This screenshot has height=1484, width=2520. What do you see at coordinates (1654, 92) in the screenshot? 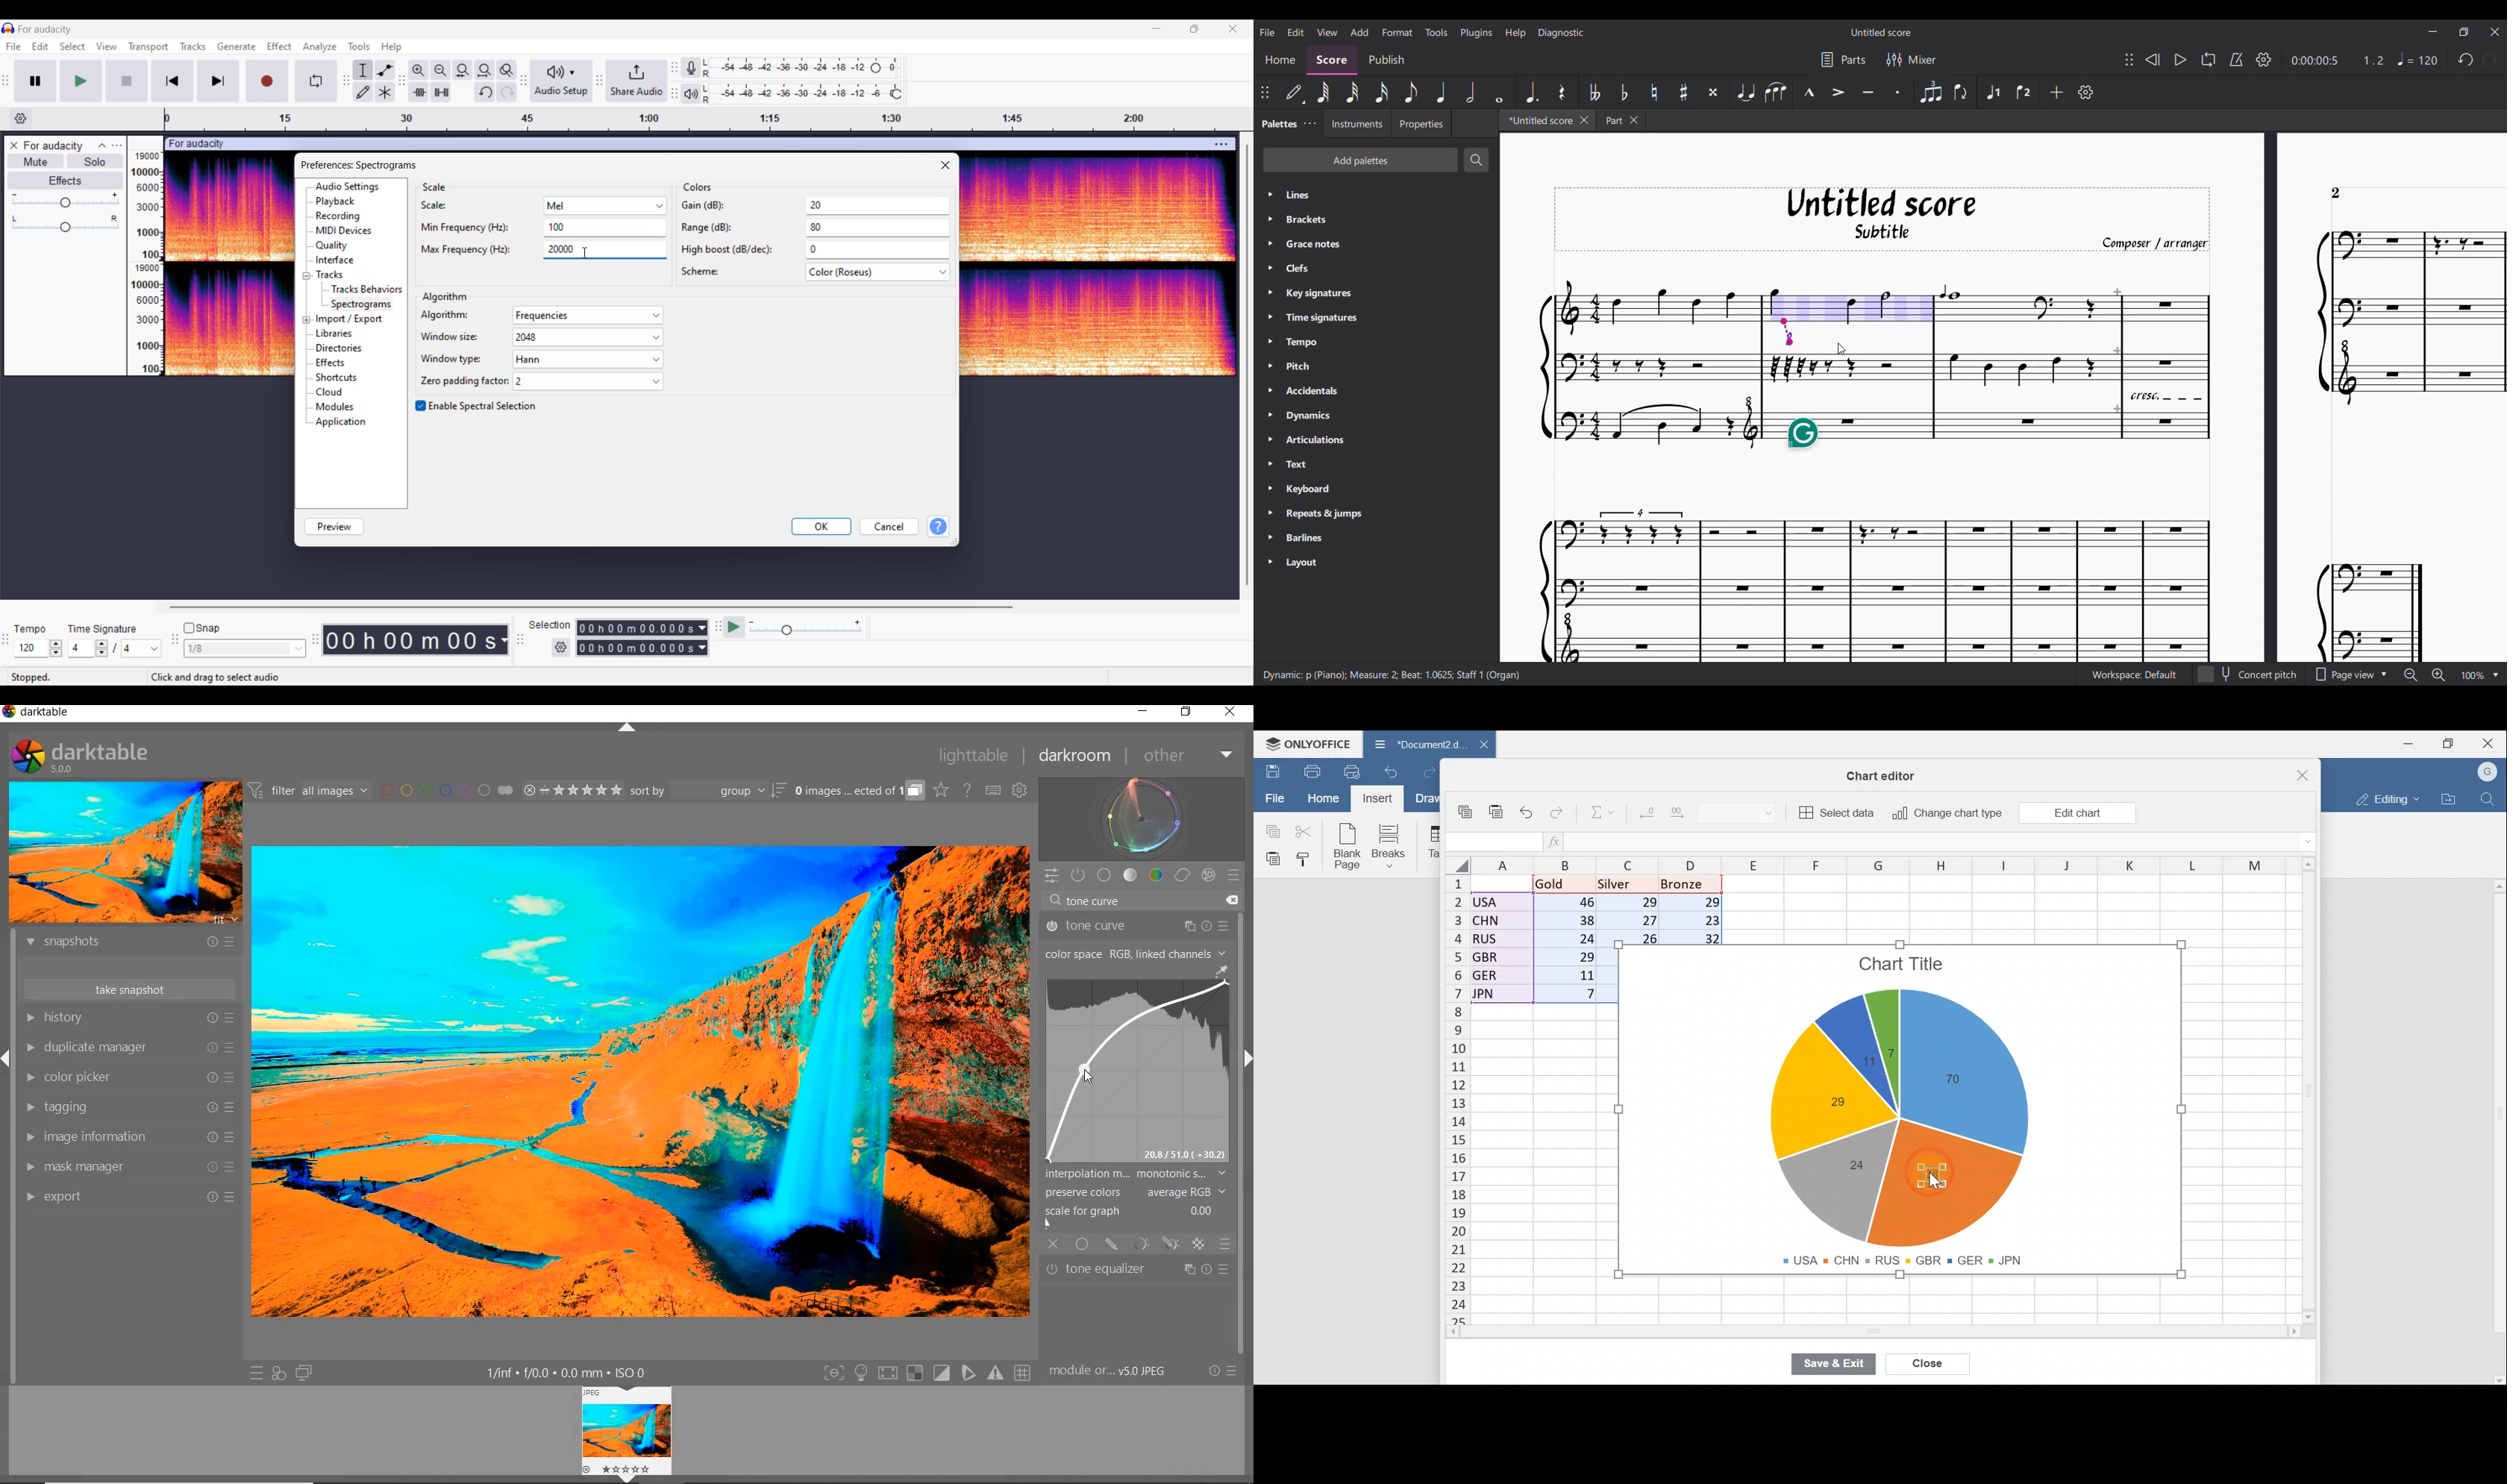
I see `Toggle natural` at bounding box center [1654, 92].